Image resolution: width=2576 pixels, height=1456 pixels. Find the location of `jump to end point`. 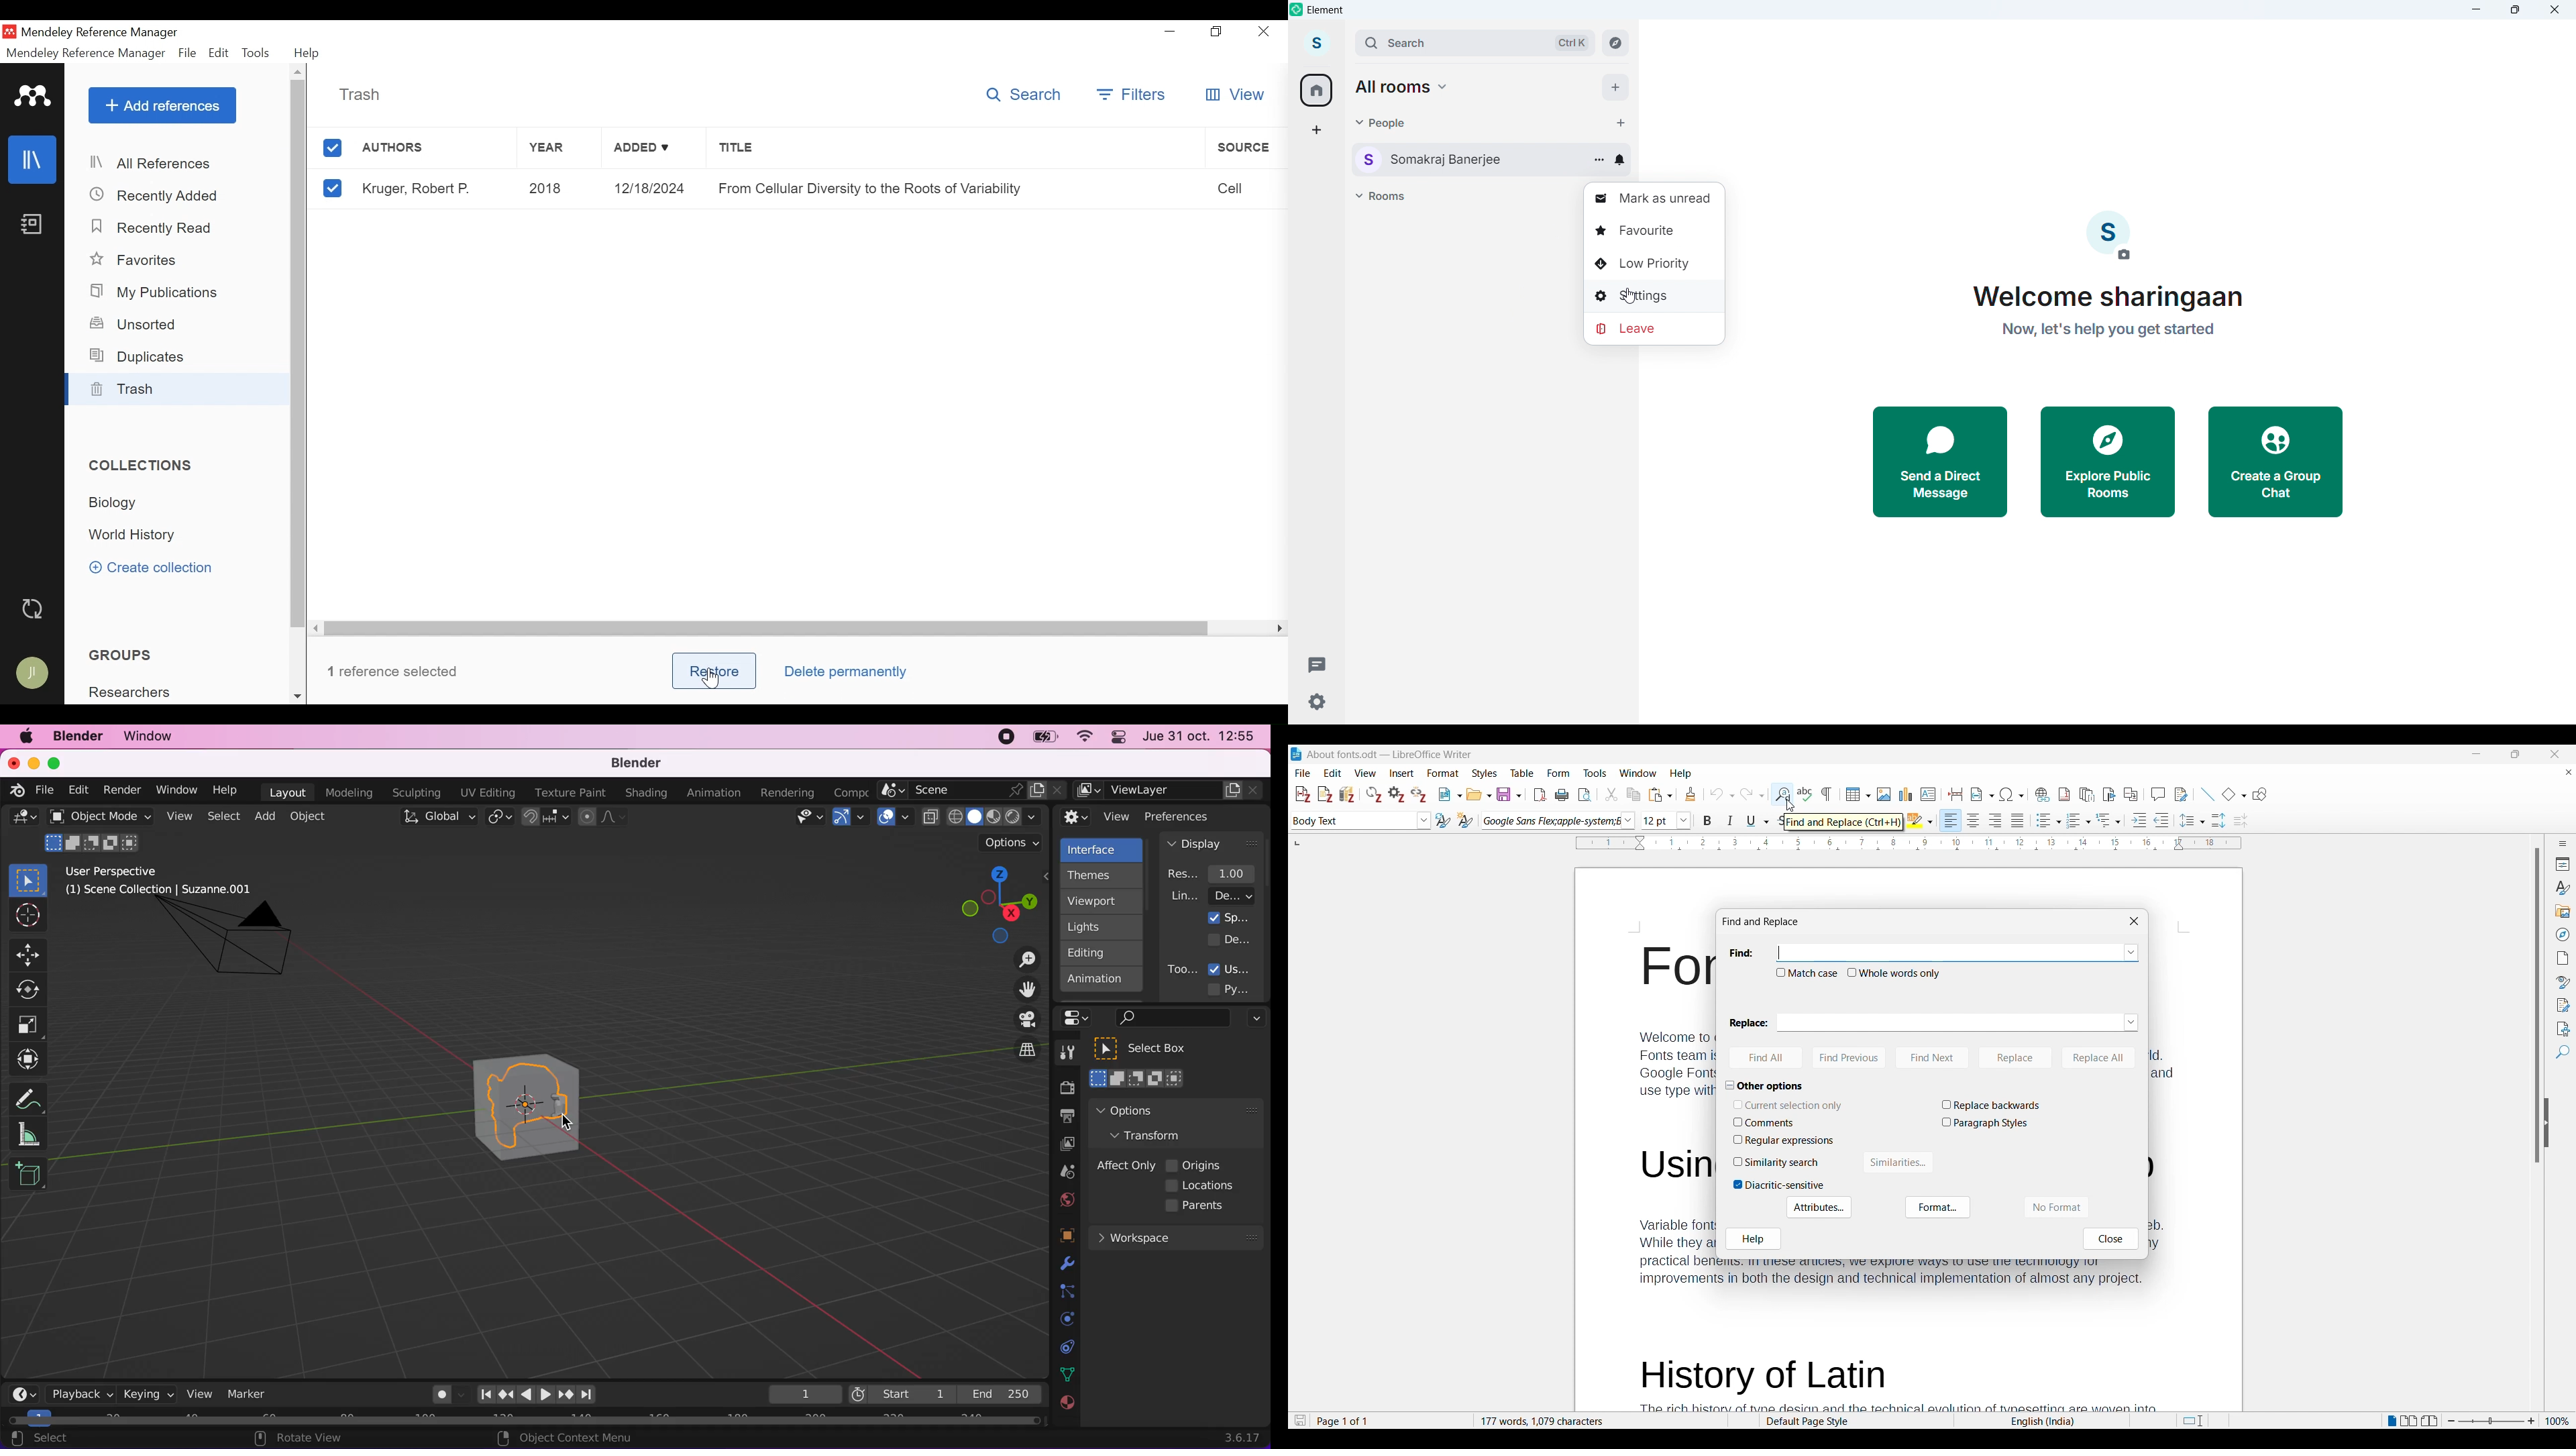

jump to end point is located at coordinates (483, 1395).